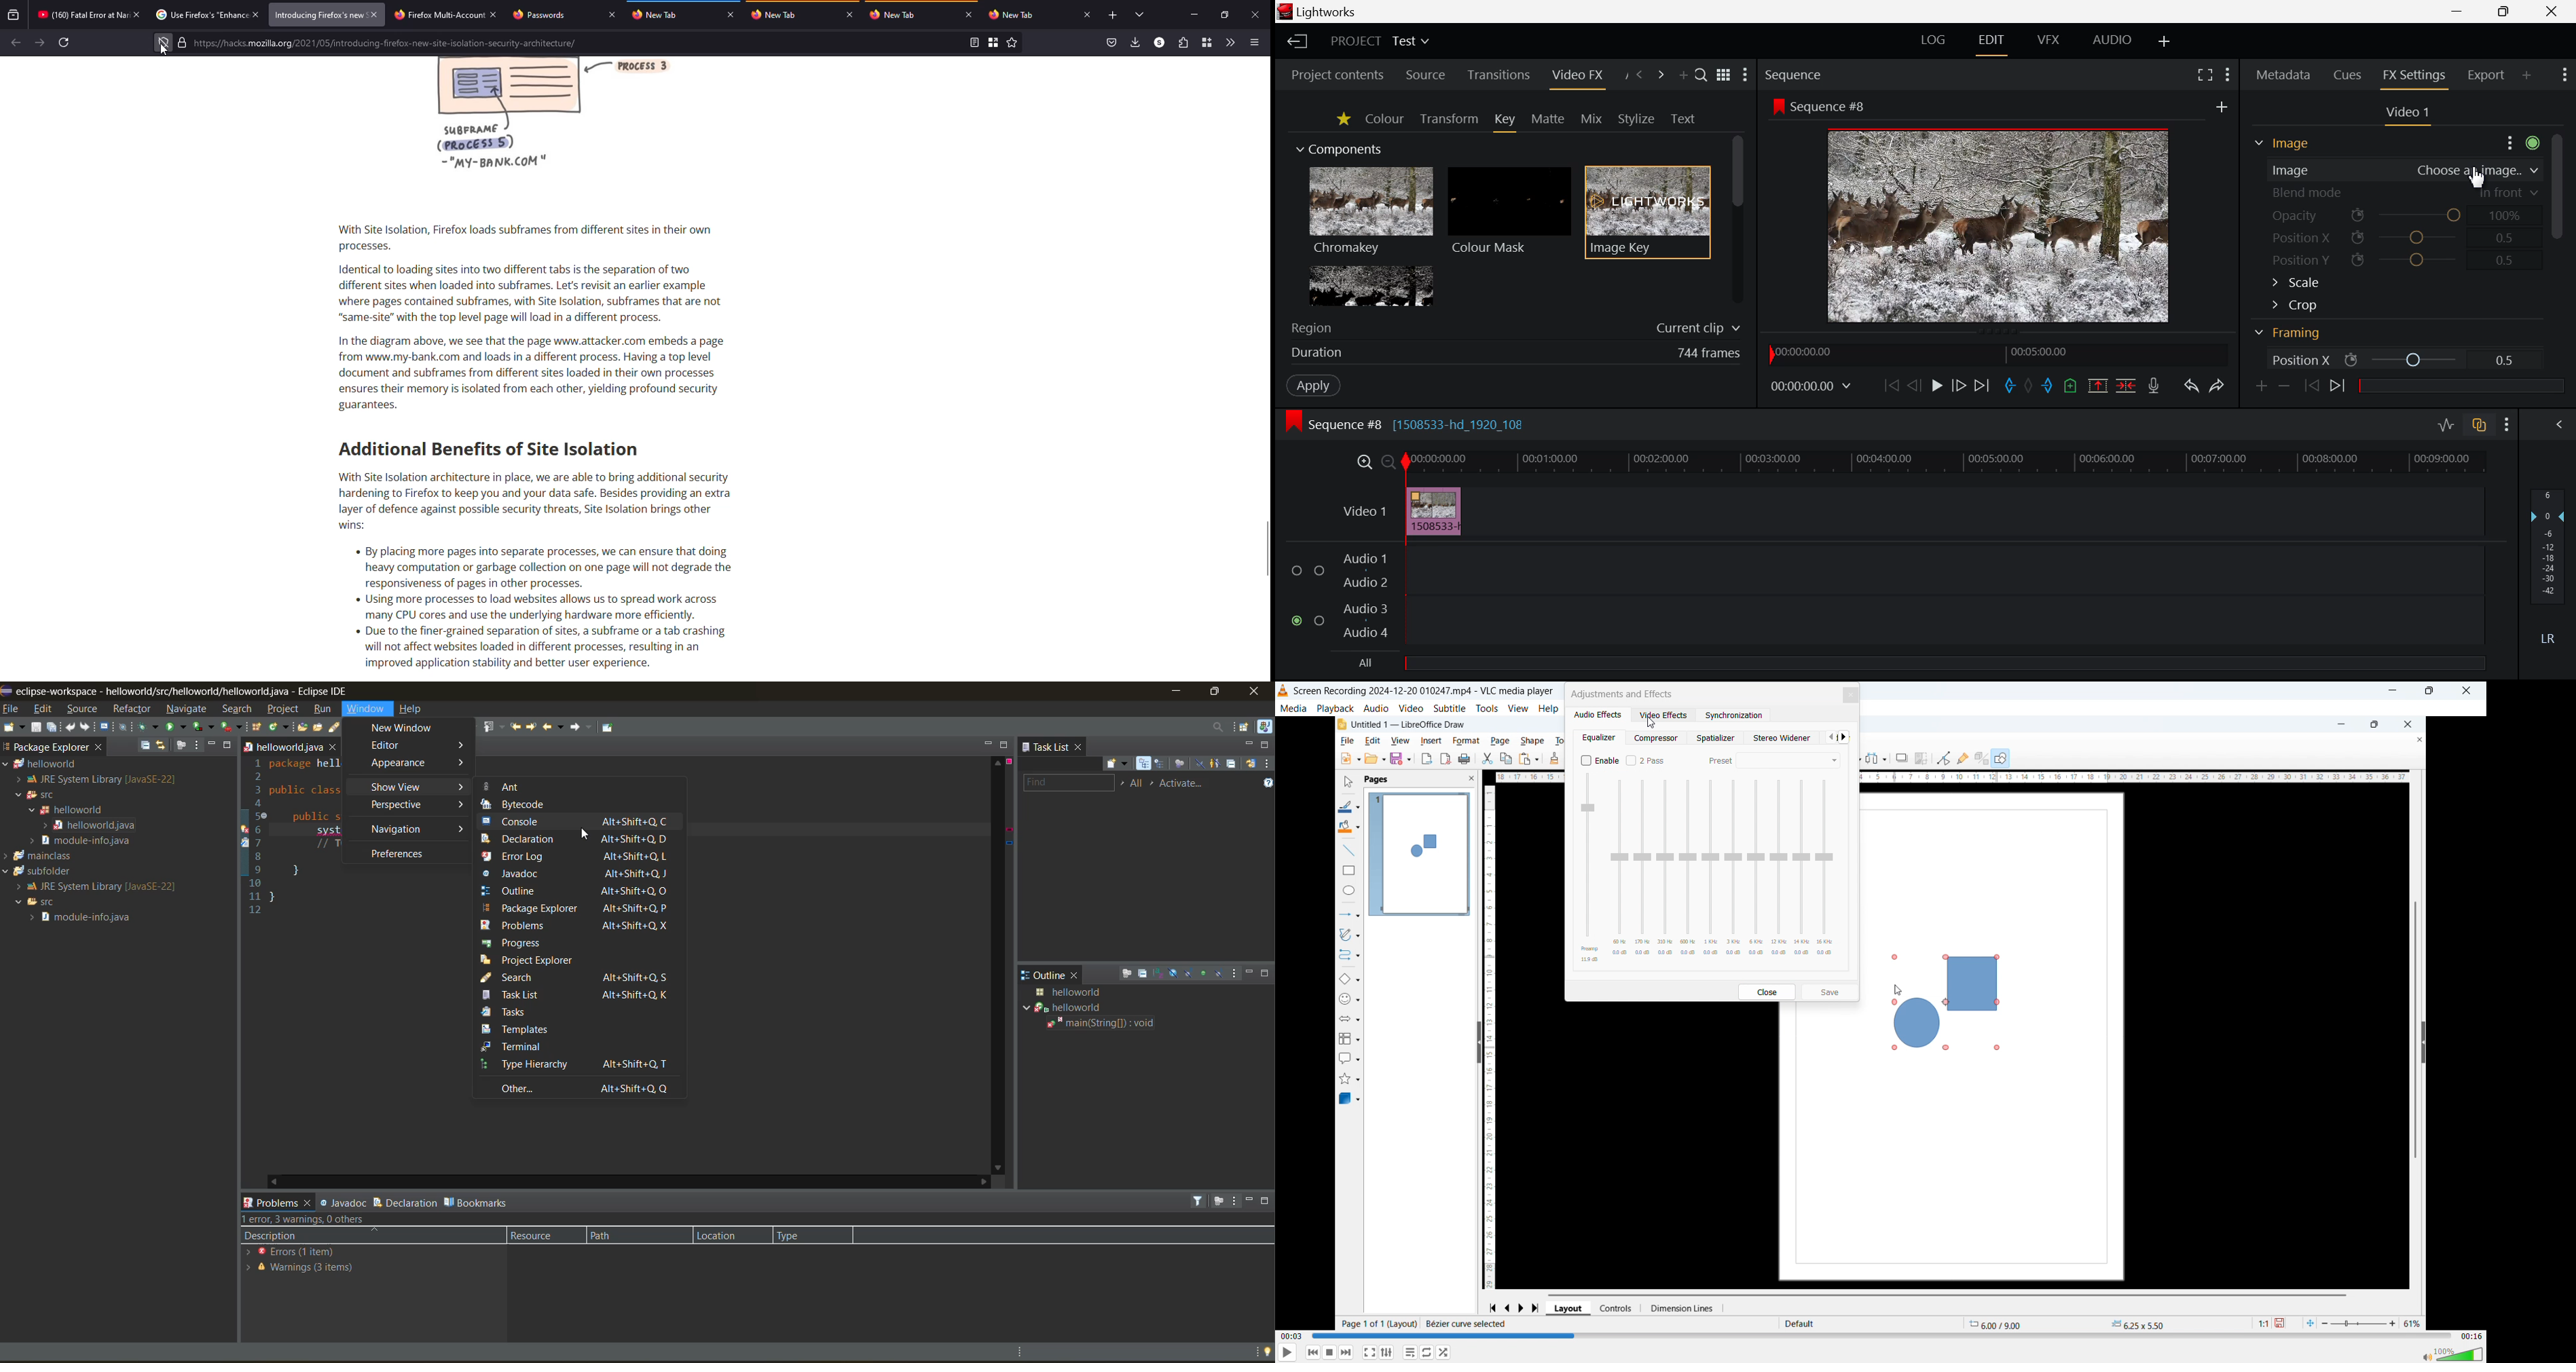 Image resolution: width=2576 pixels, height=1372 pixels. What do you see at coordinates (1379, 41) in the screenshot?
I see `Project Title` at bounding box center [1379, 41].